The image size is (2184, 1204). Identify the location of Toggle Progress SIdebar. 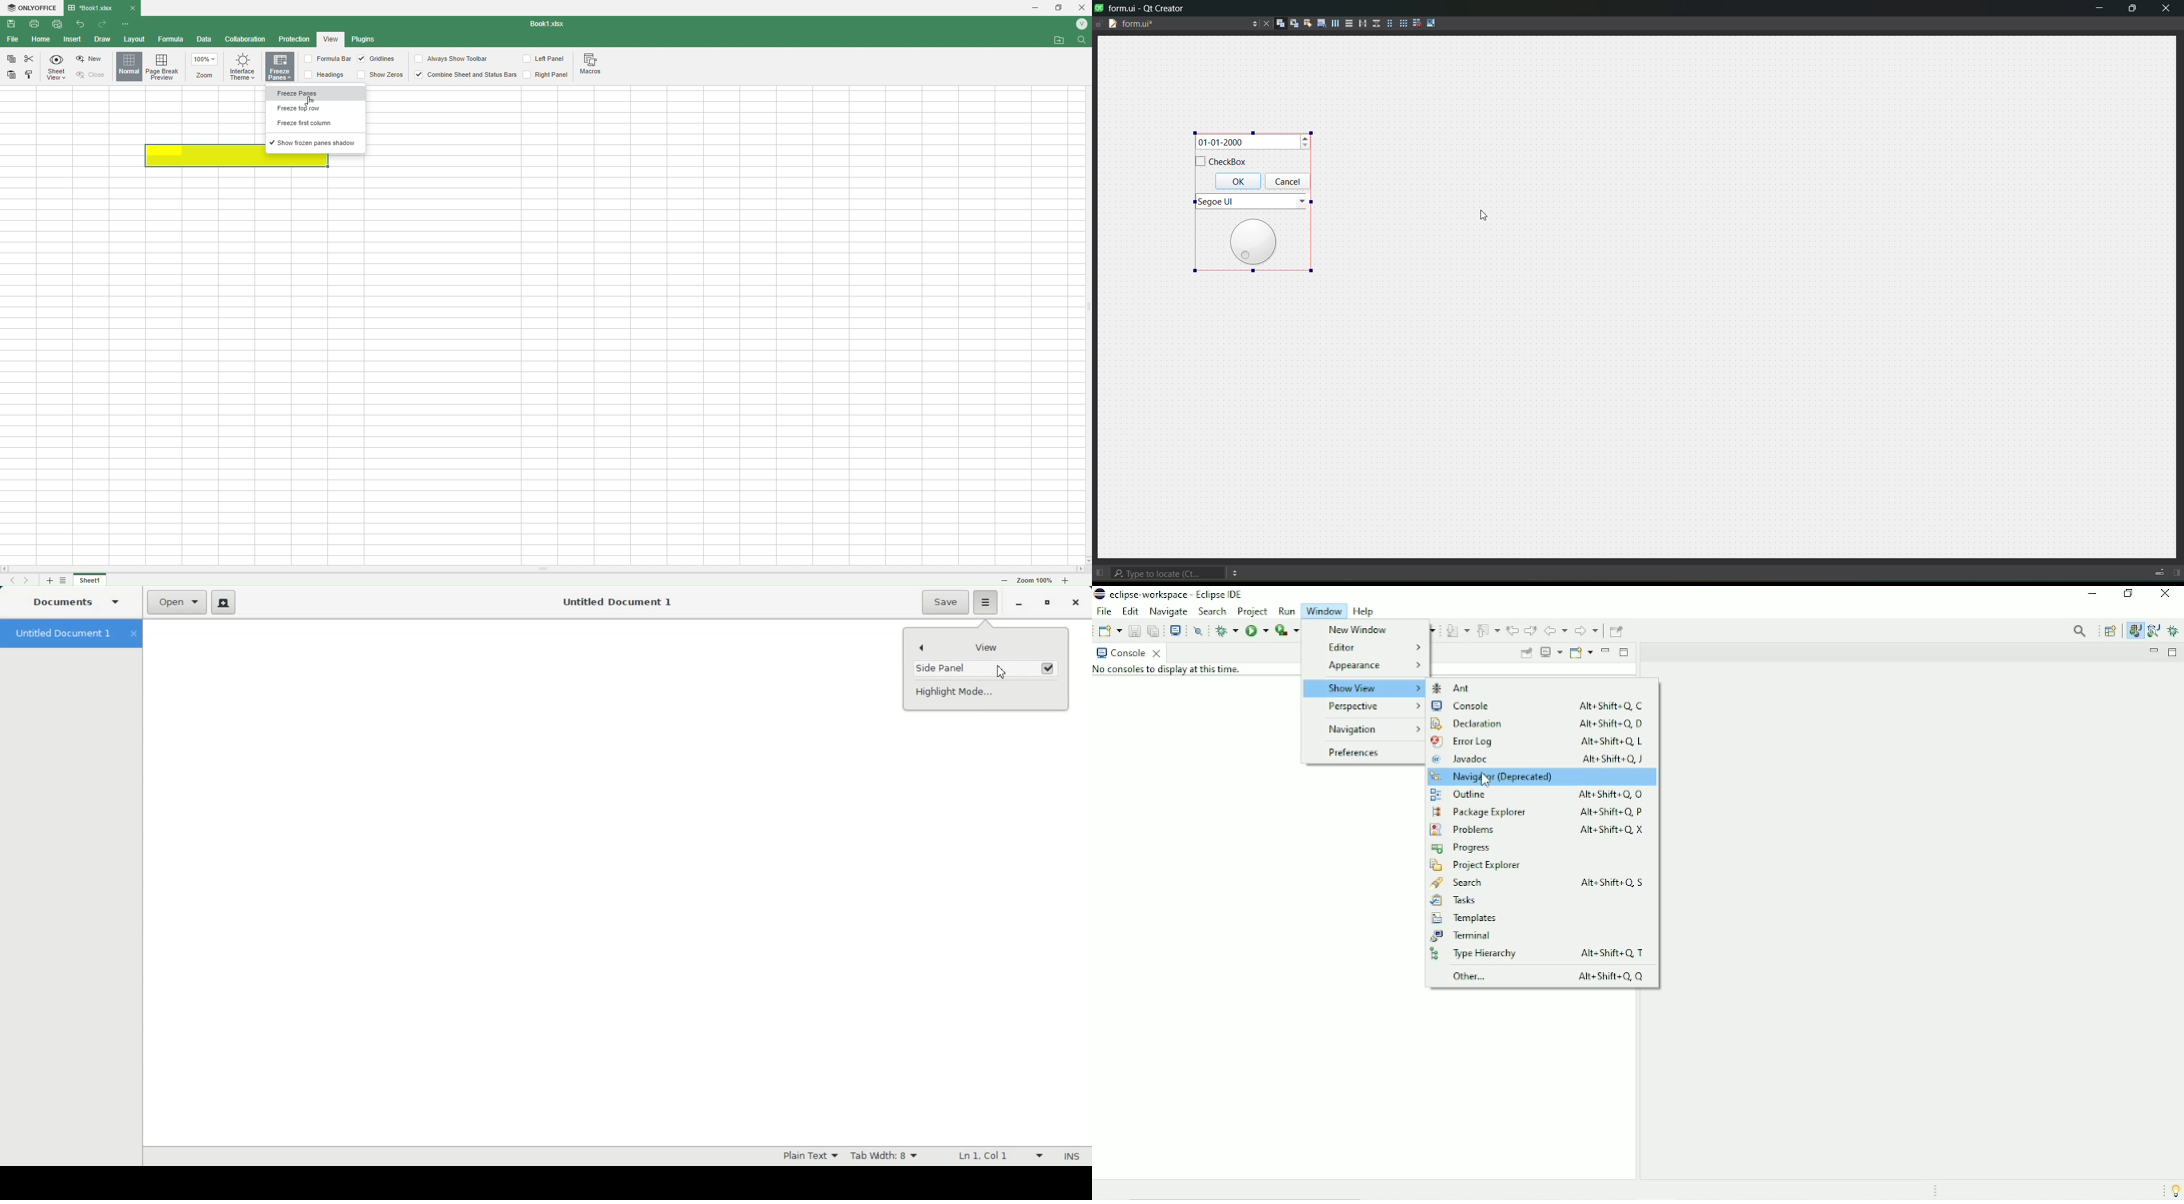
(2156, 570).